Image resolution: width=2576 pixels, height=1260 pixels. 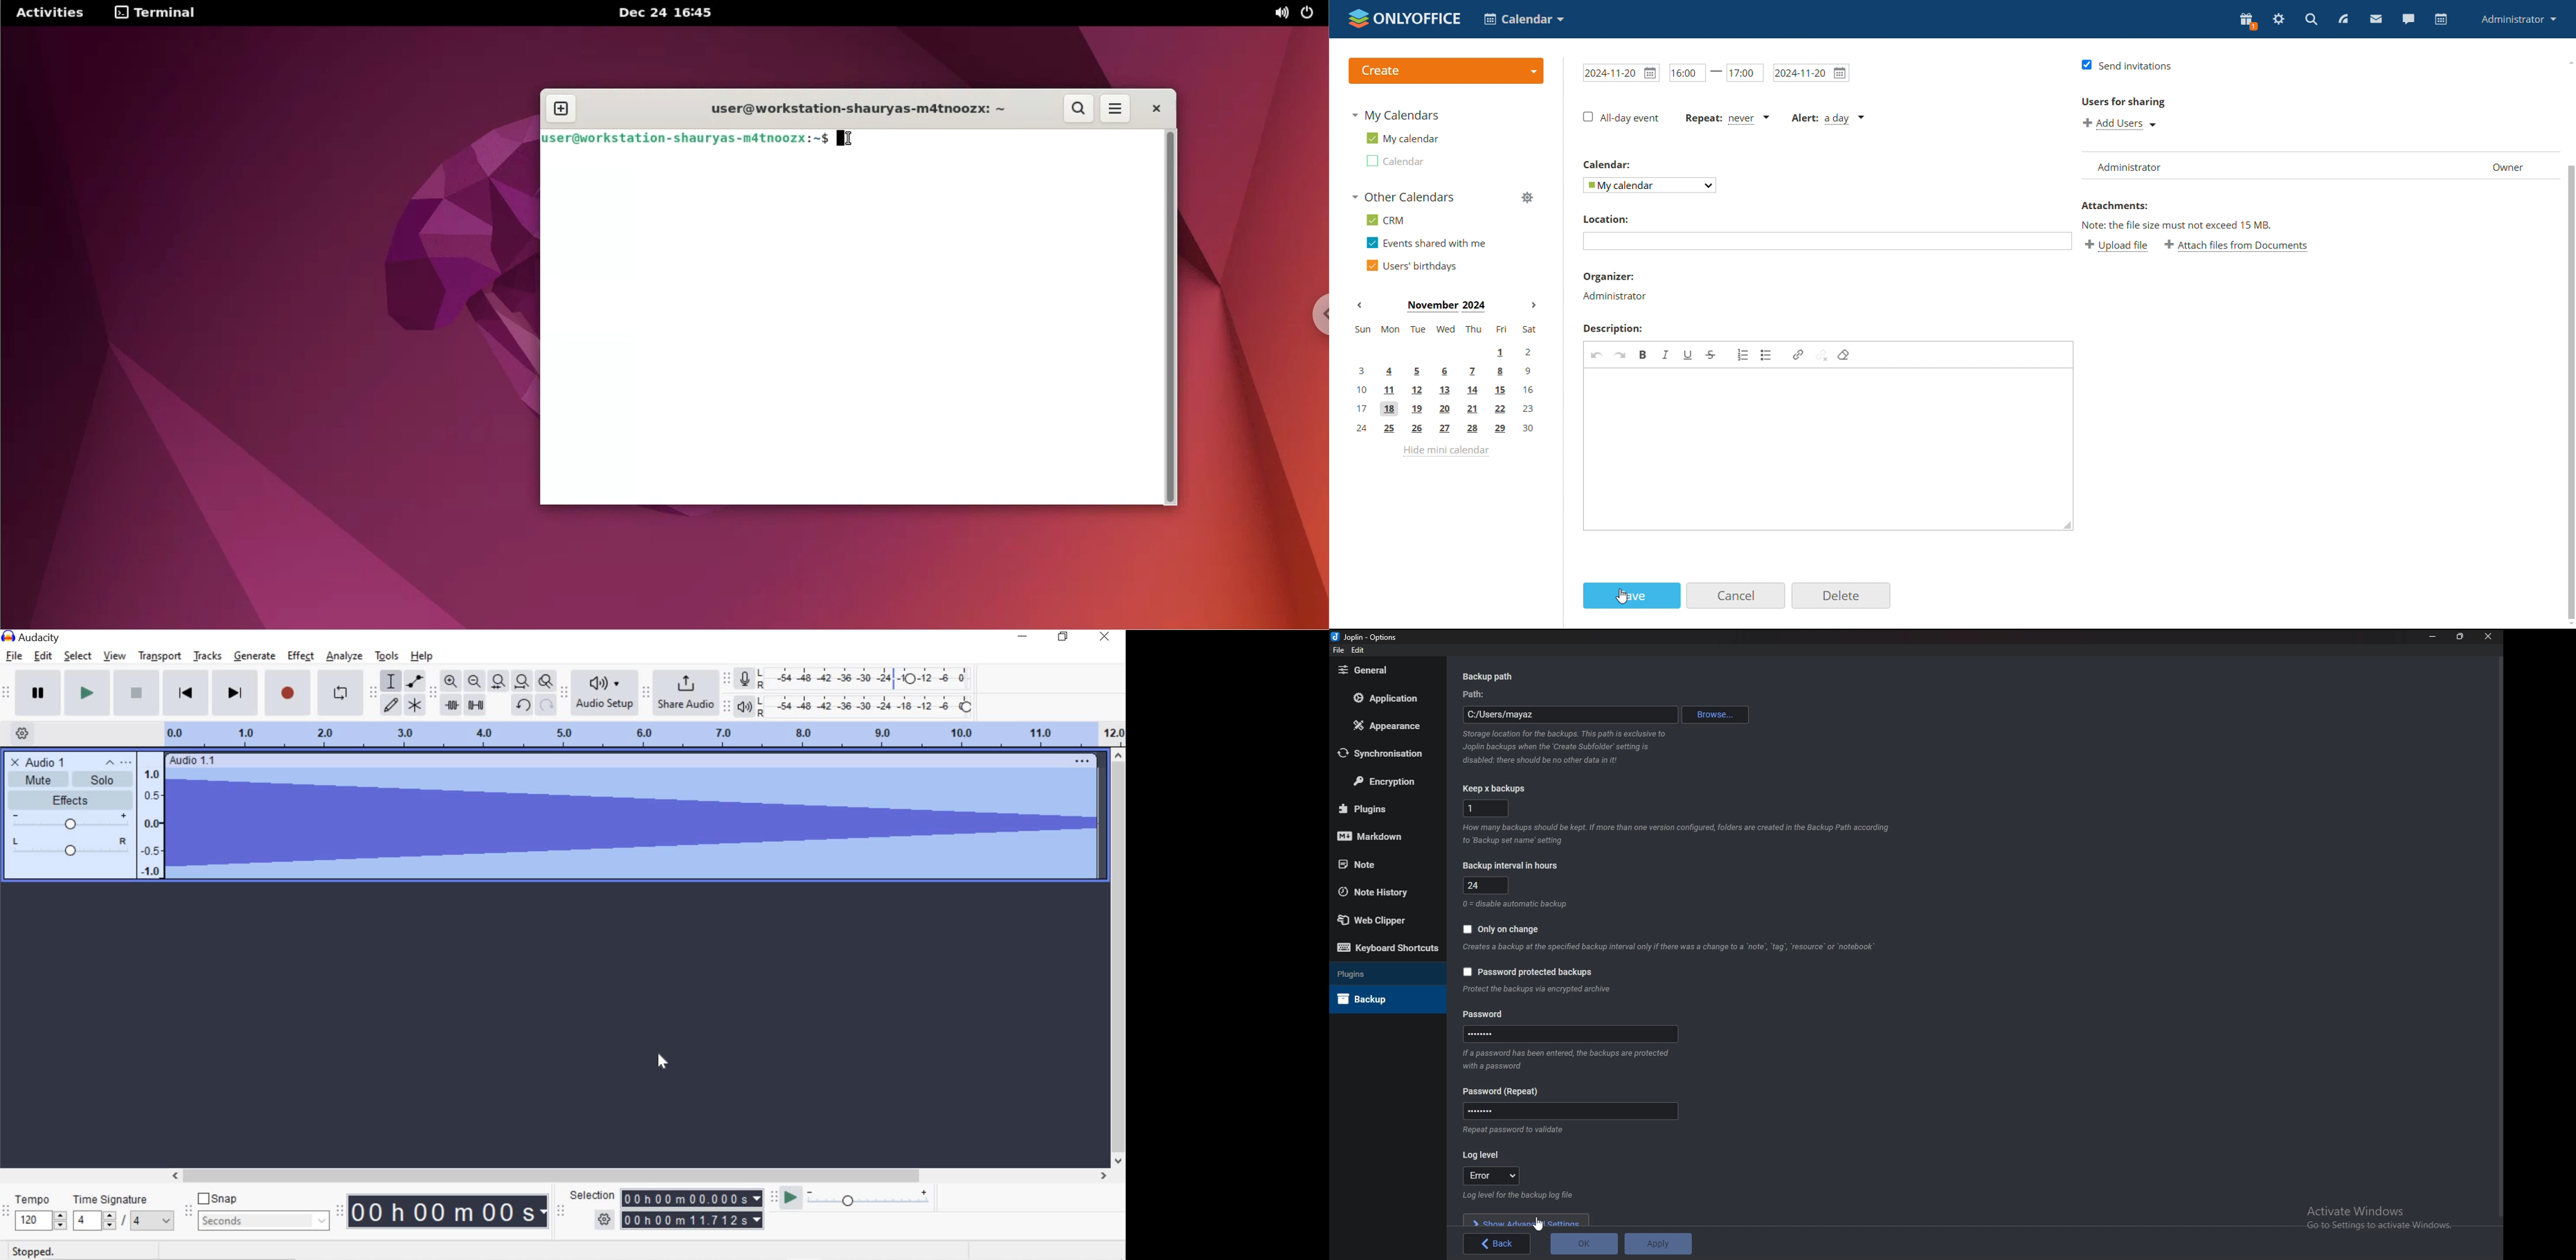 What do you see at coordinates (1383, 835) in the screenshot?
I see `markdown` at bounding box center [1383, 835].